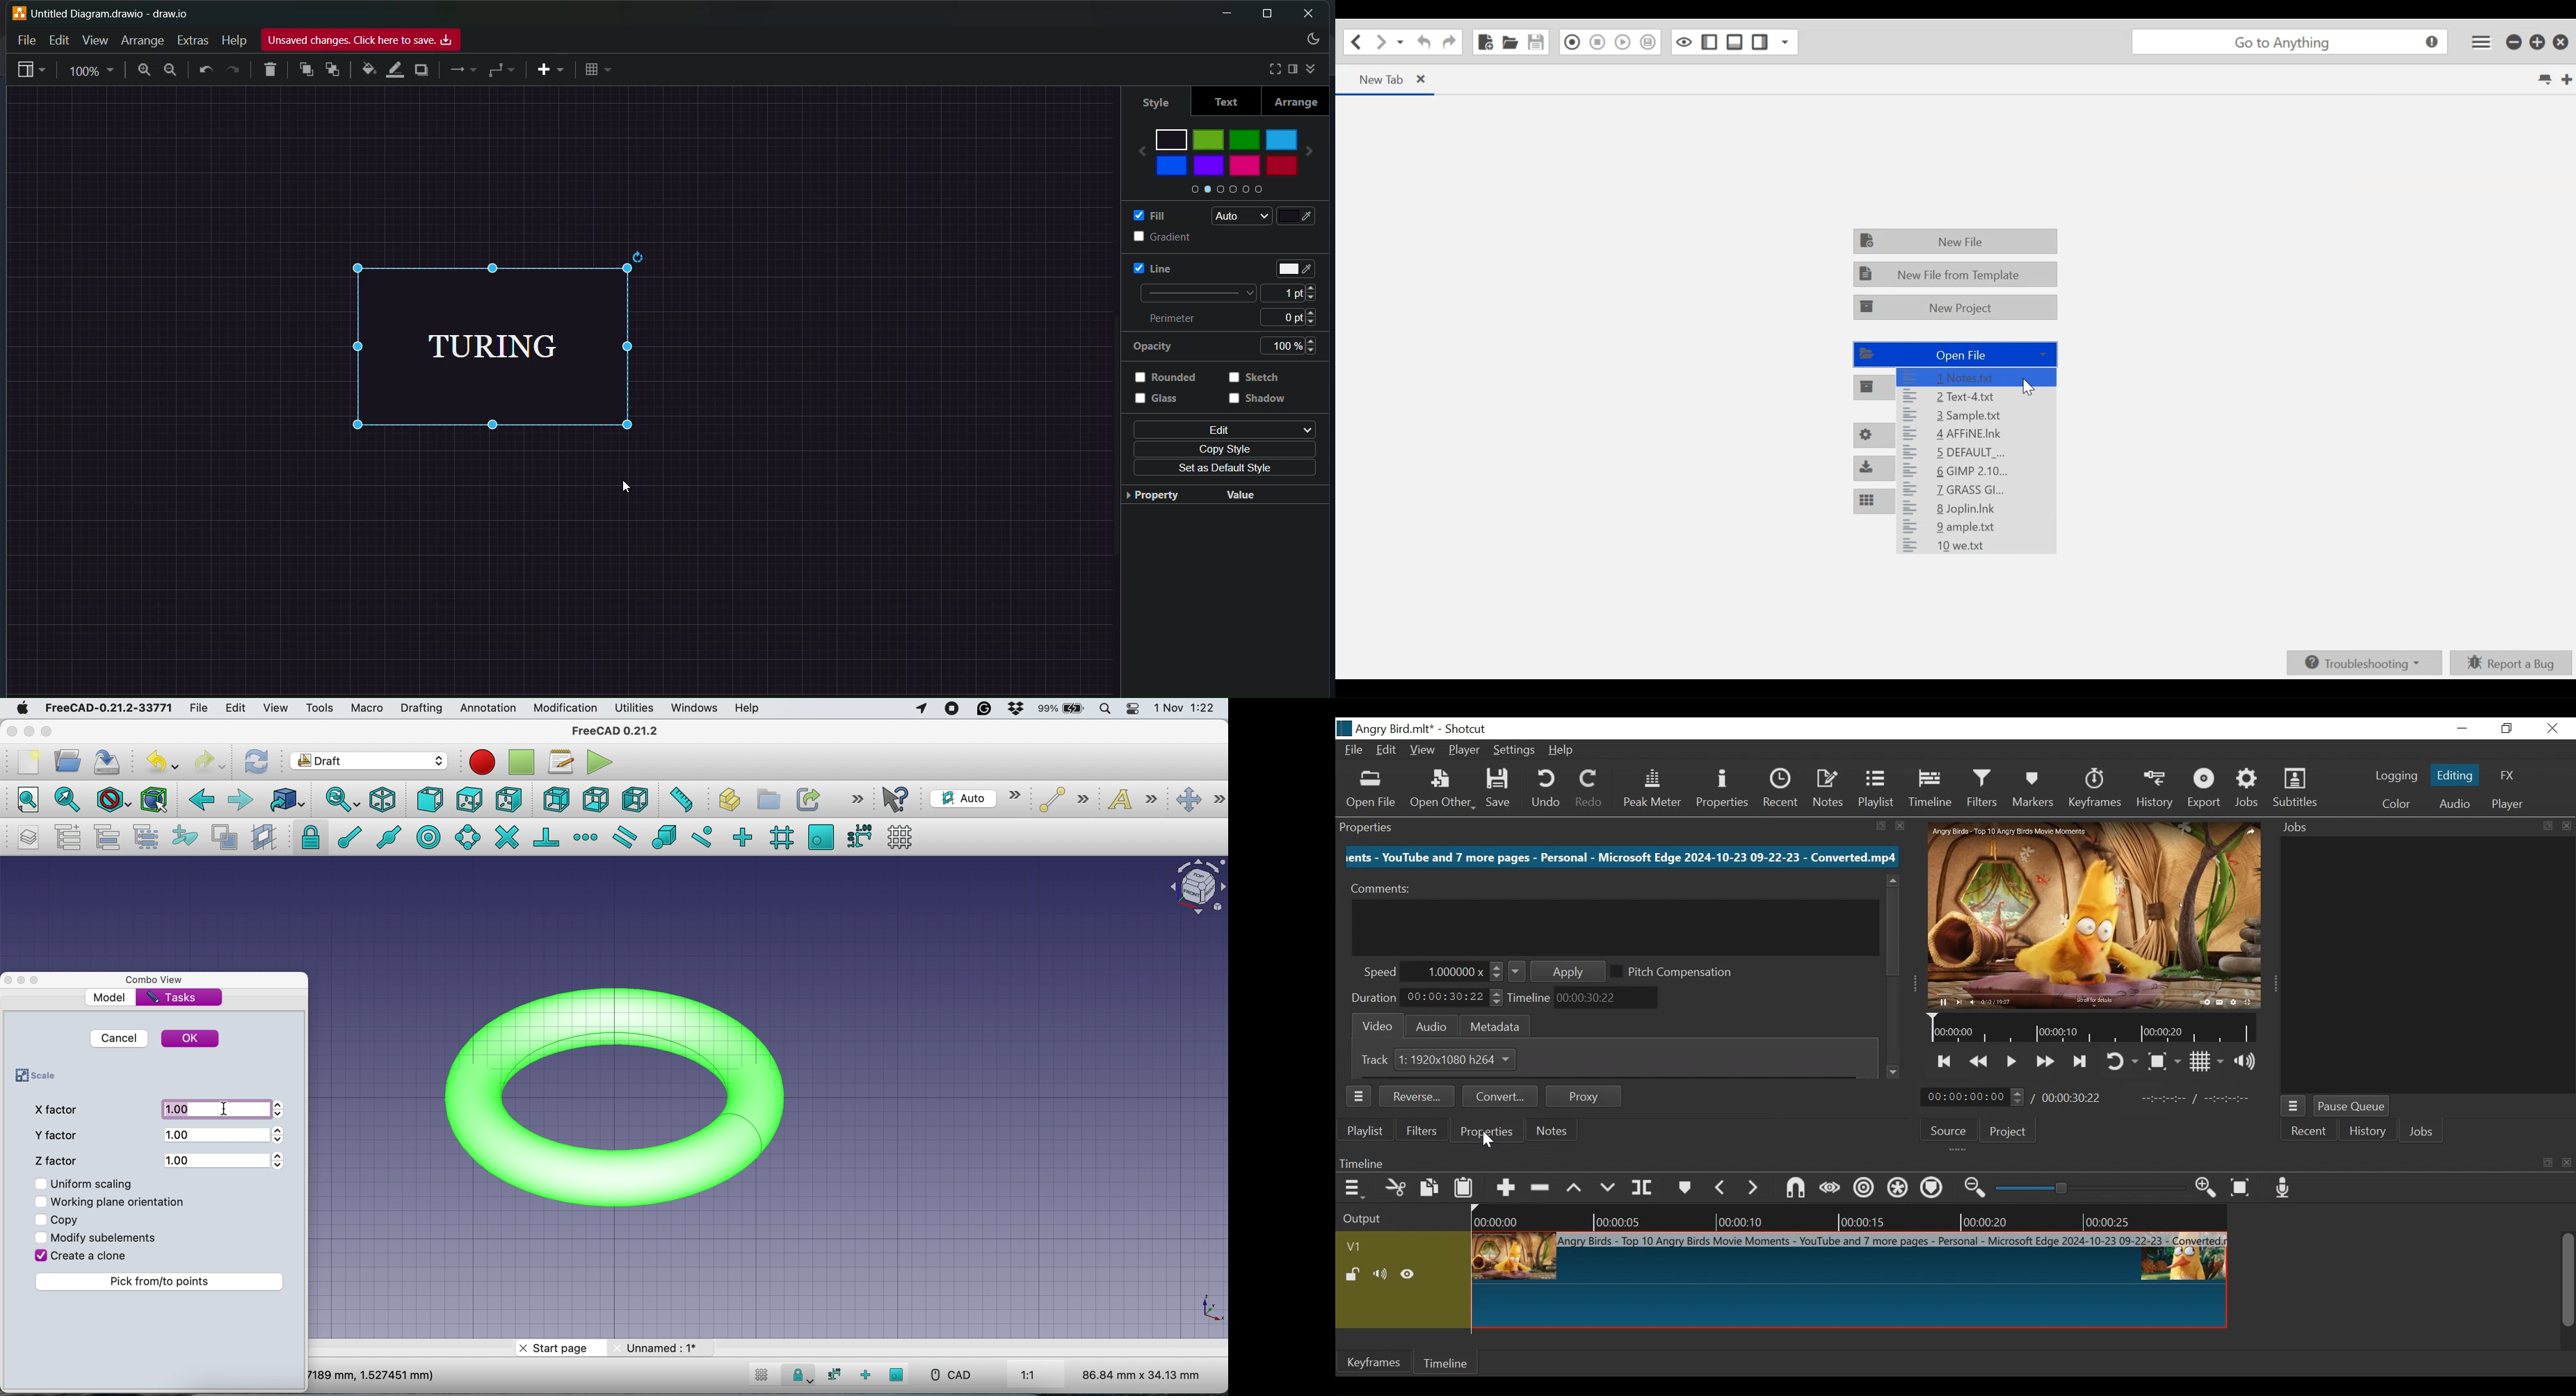 This screenshot has height=1400, width=2576. Describe the element at coordinates (10, 731) in the screenshot. I see `close` at that location.